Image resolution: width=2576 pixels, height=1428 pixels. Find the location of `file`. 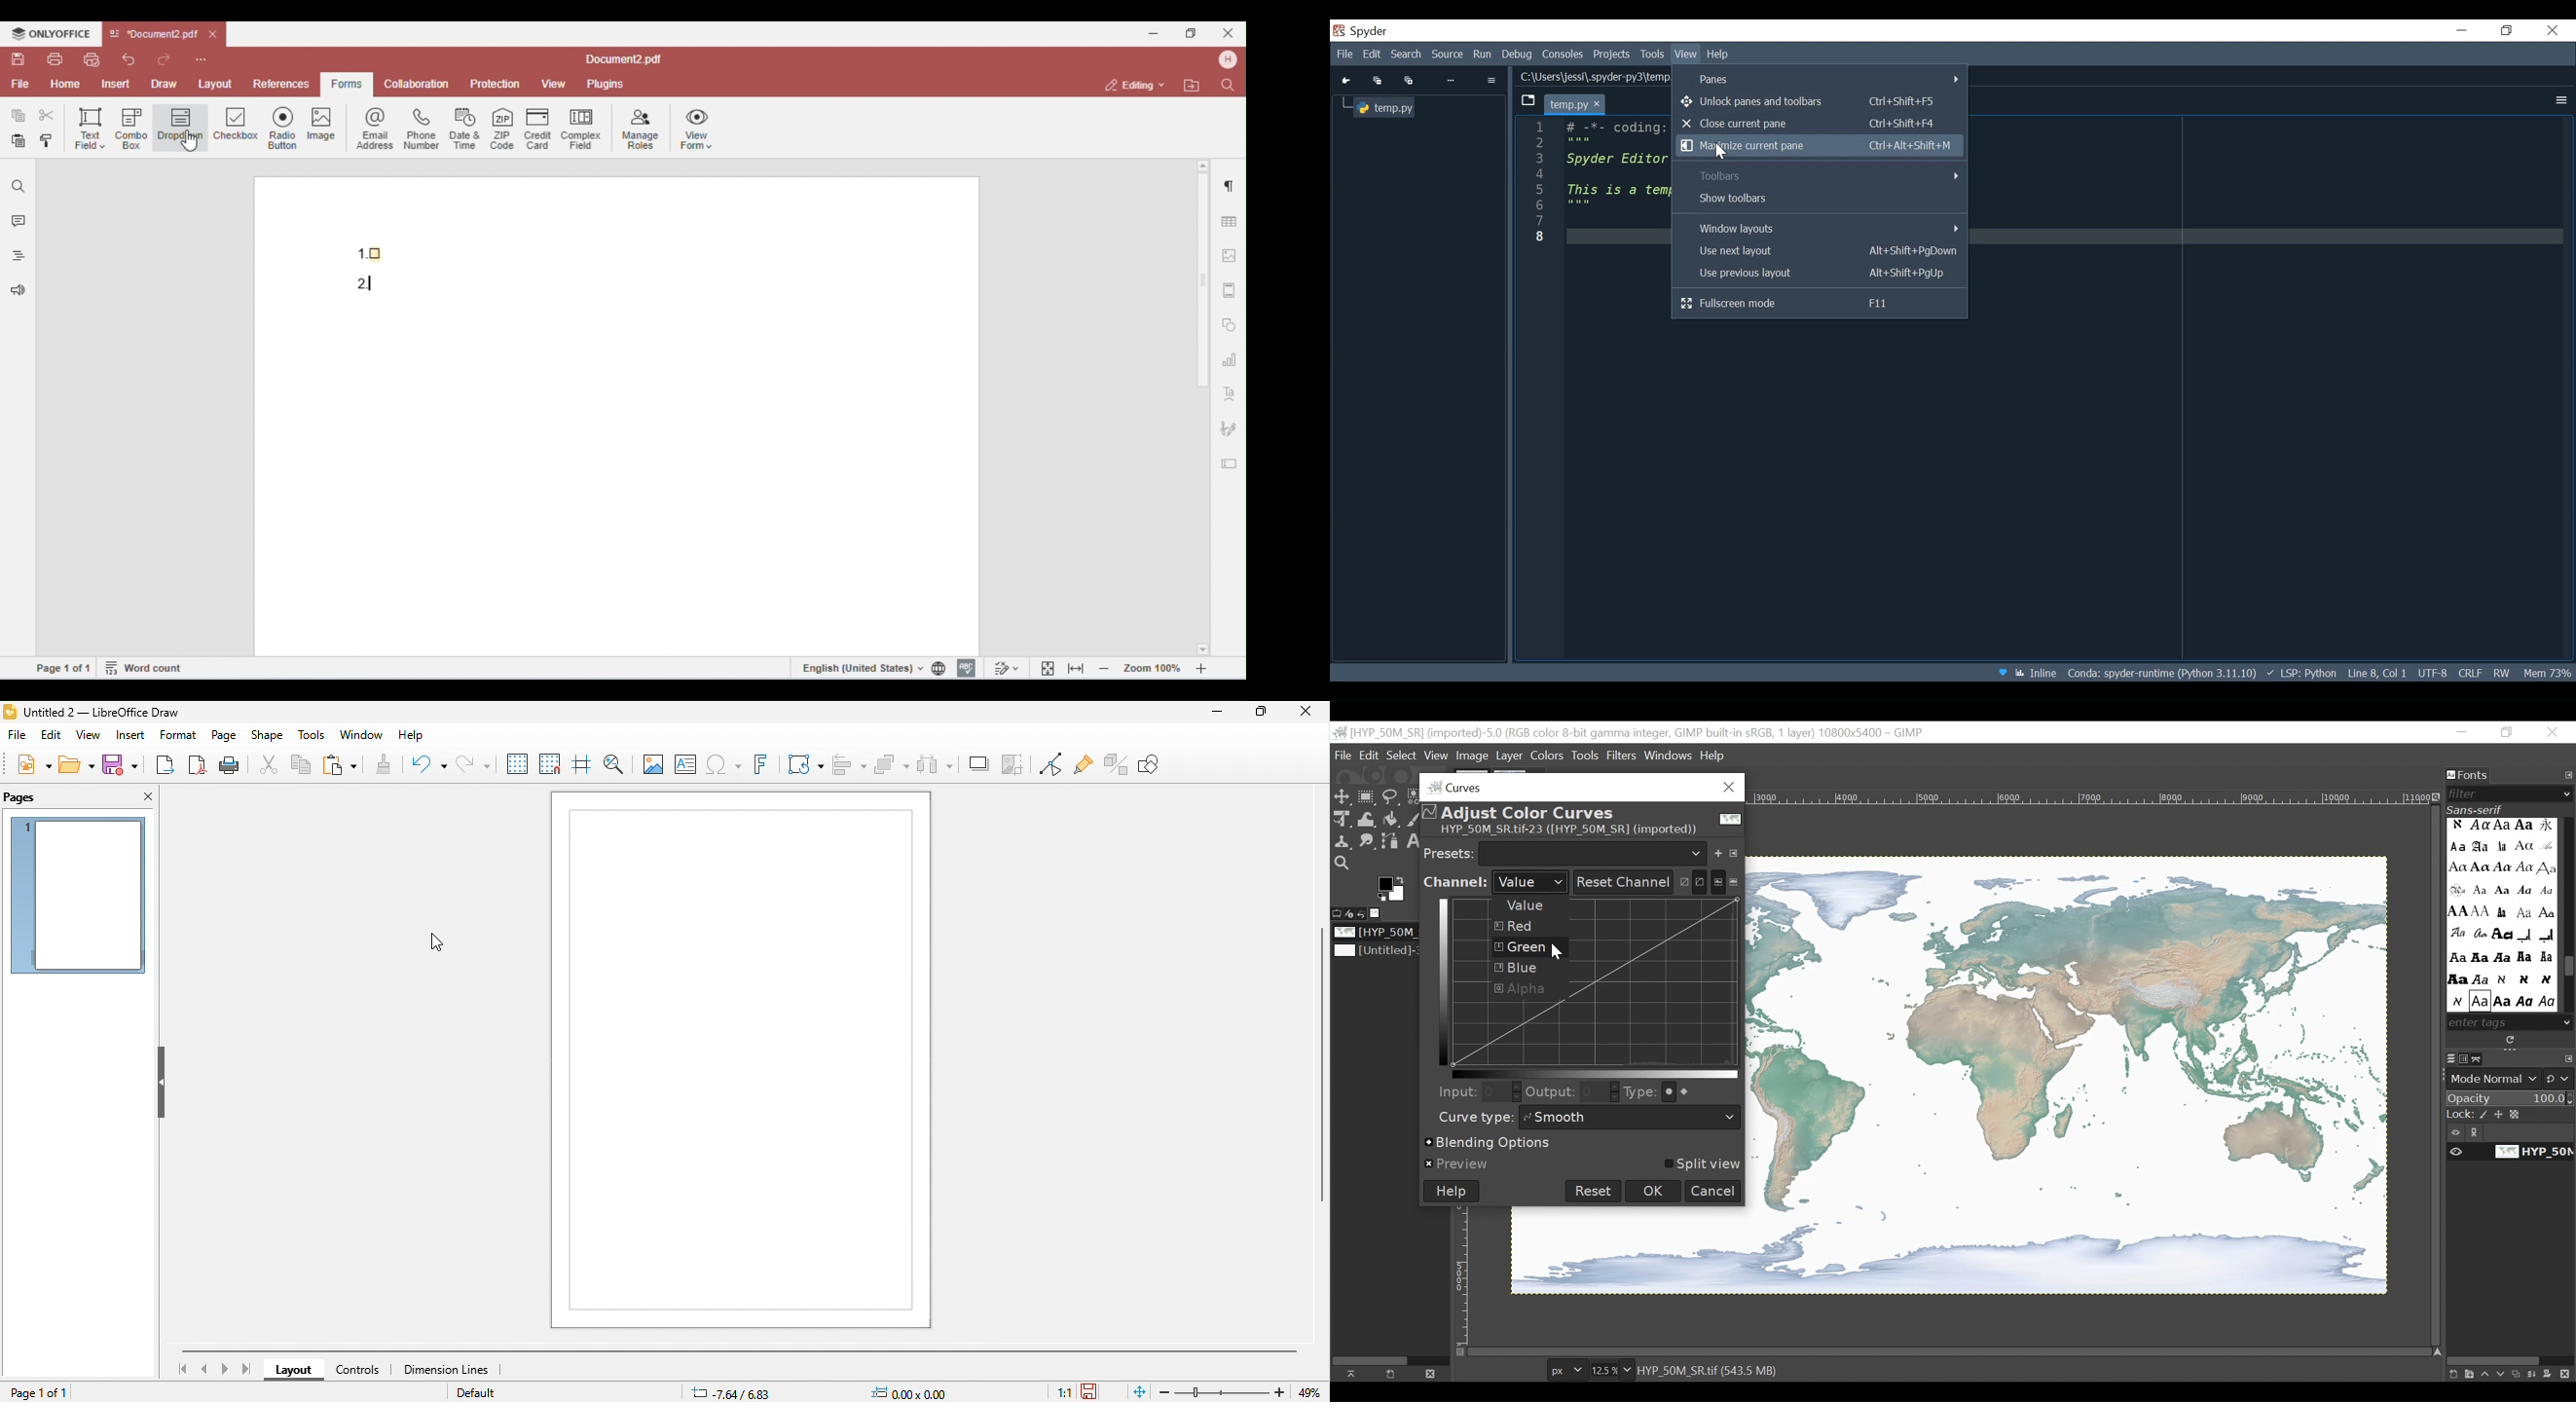

file is located at coordinates (17, 735).